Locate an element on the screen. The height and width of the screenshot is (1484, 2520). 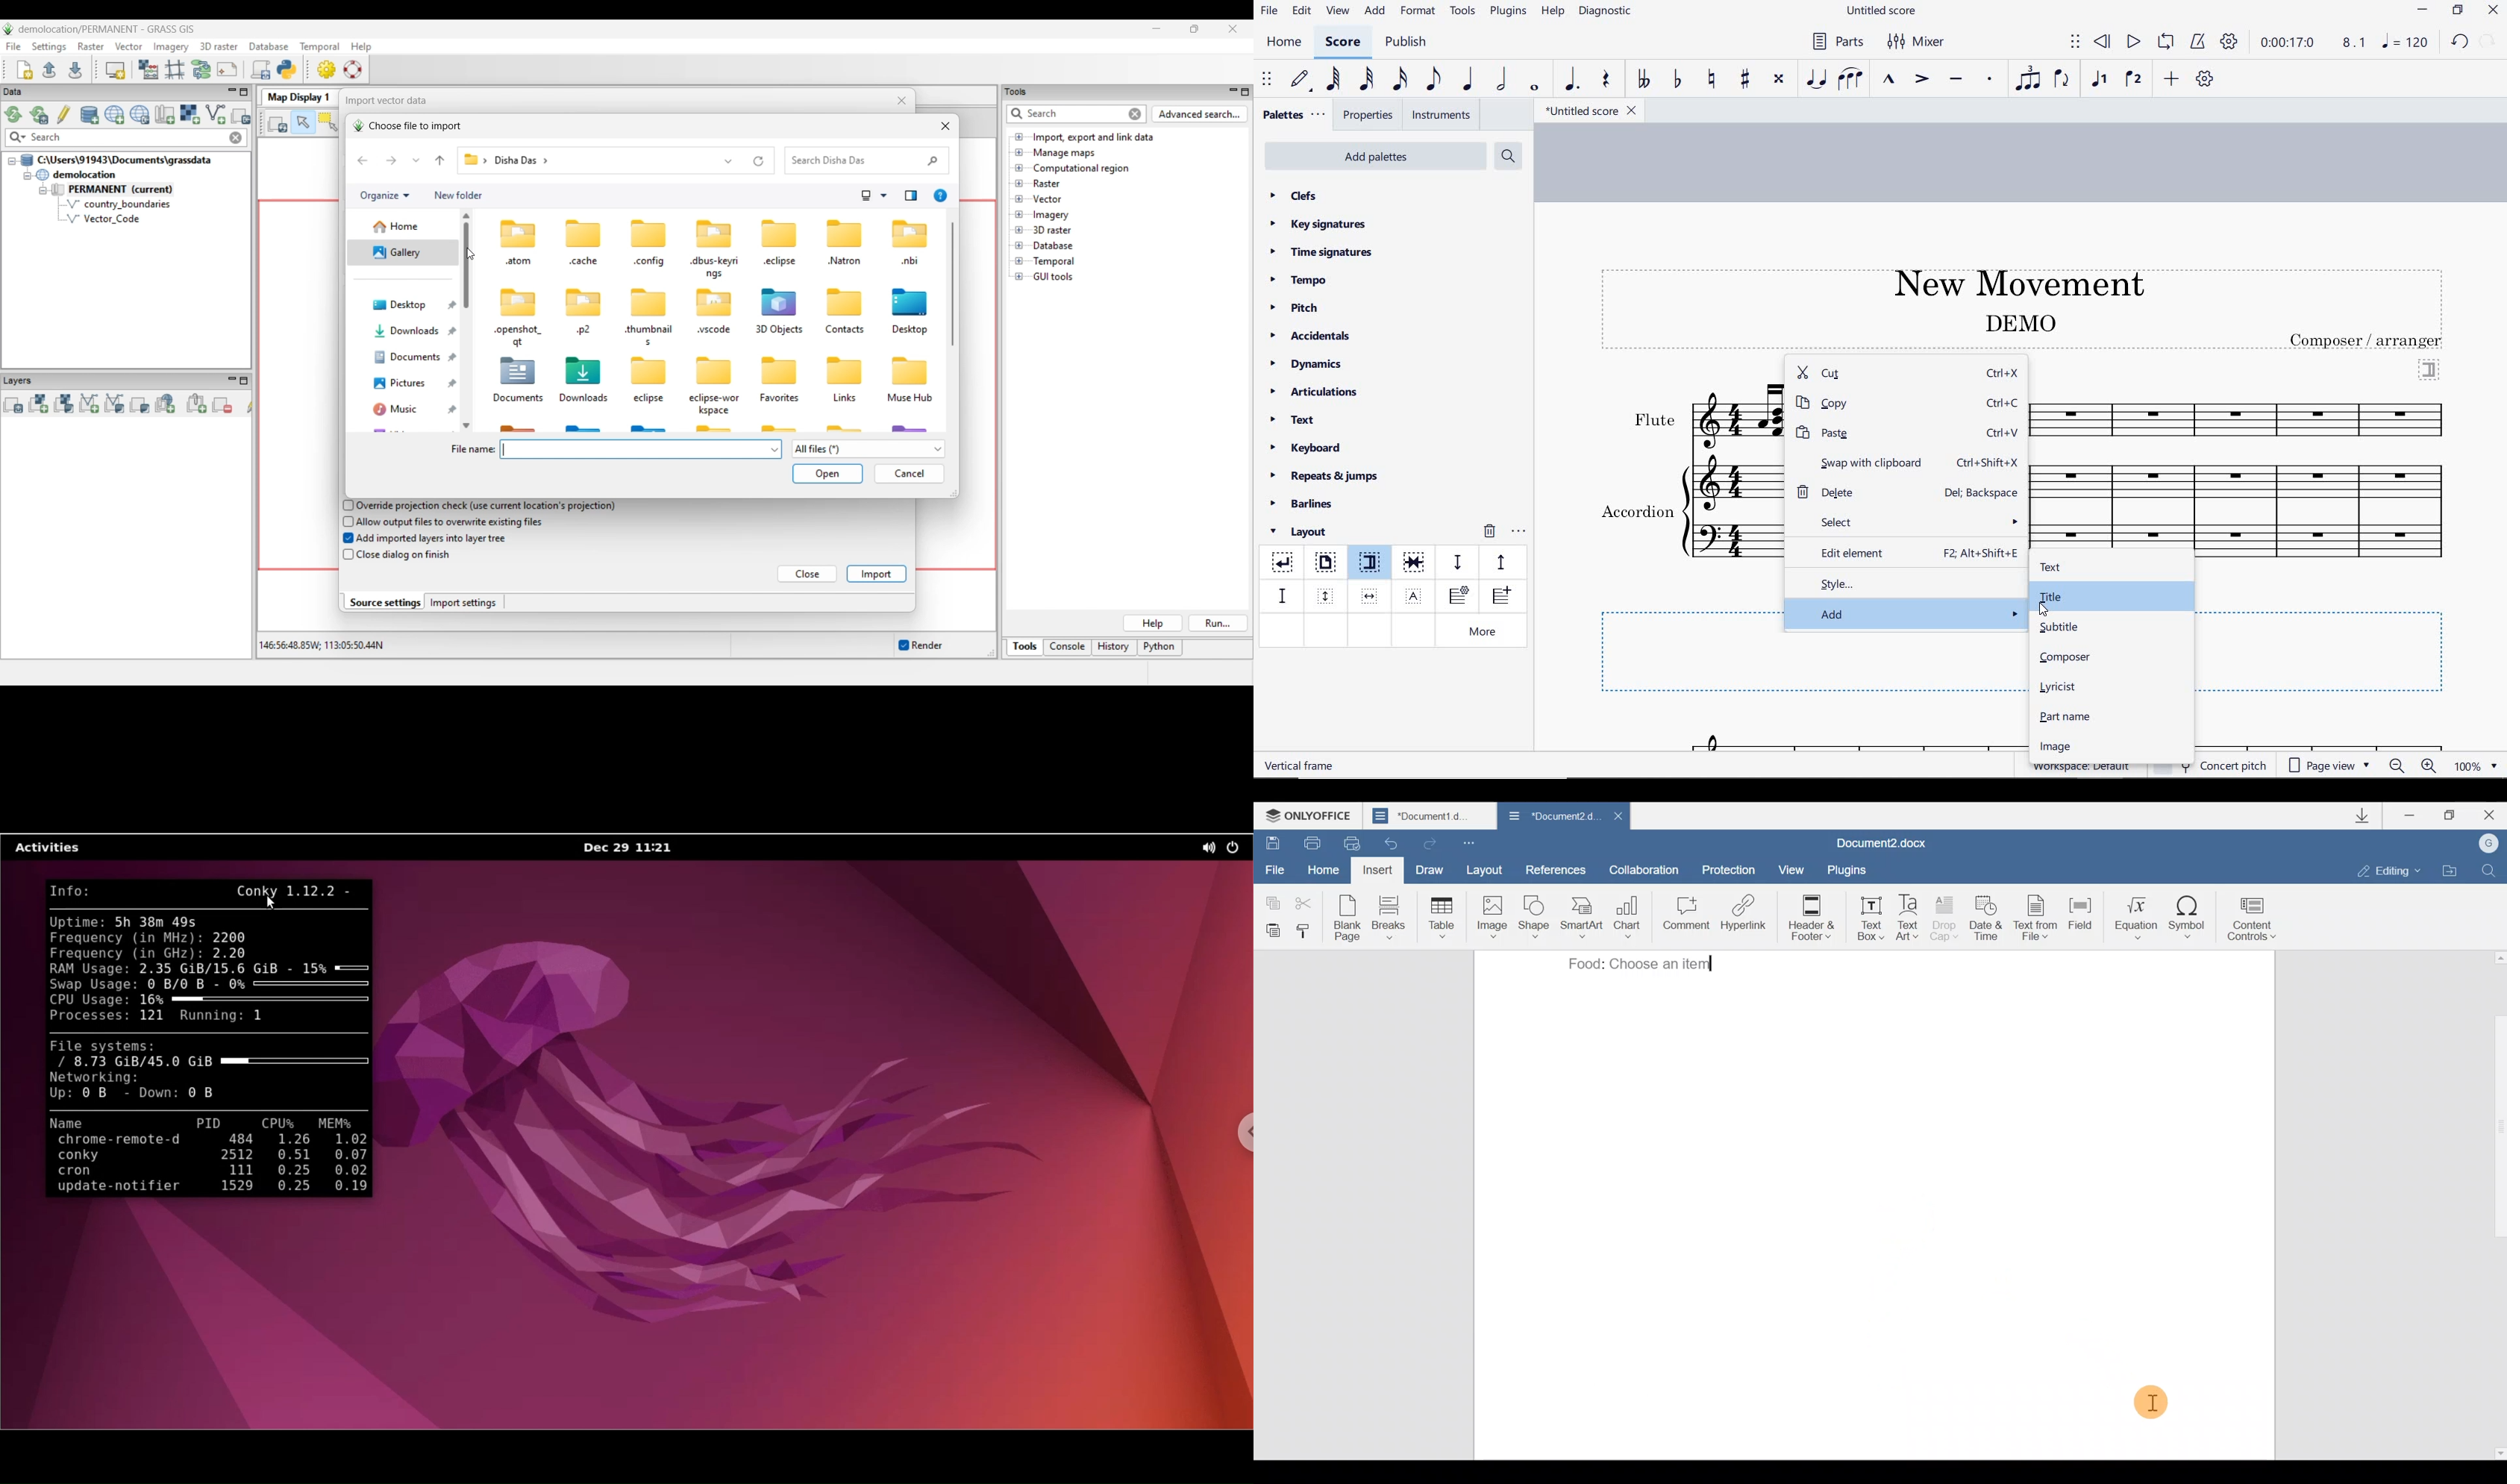
Collaboration is located at coordinates (1648, 868).